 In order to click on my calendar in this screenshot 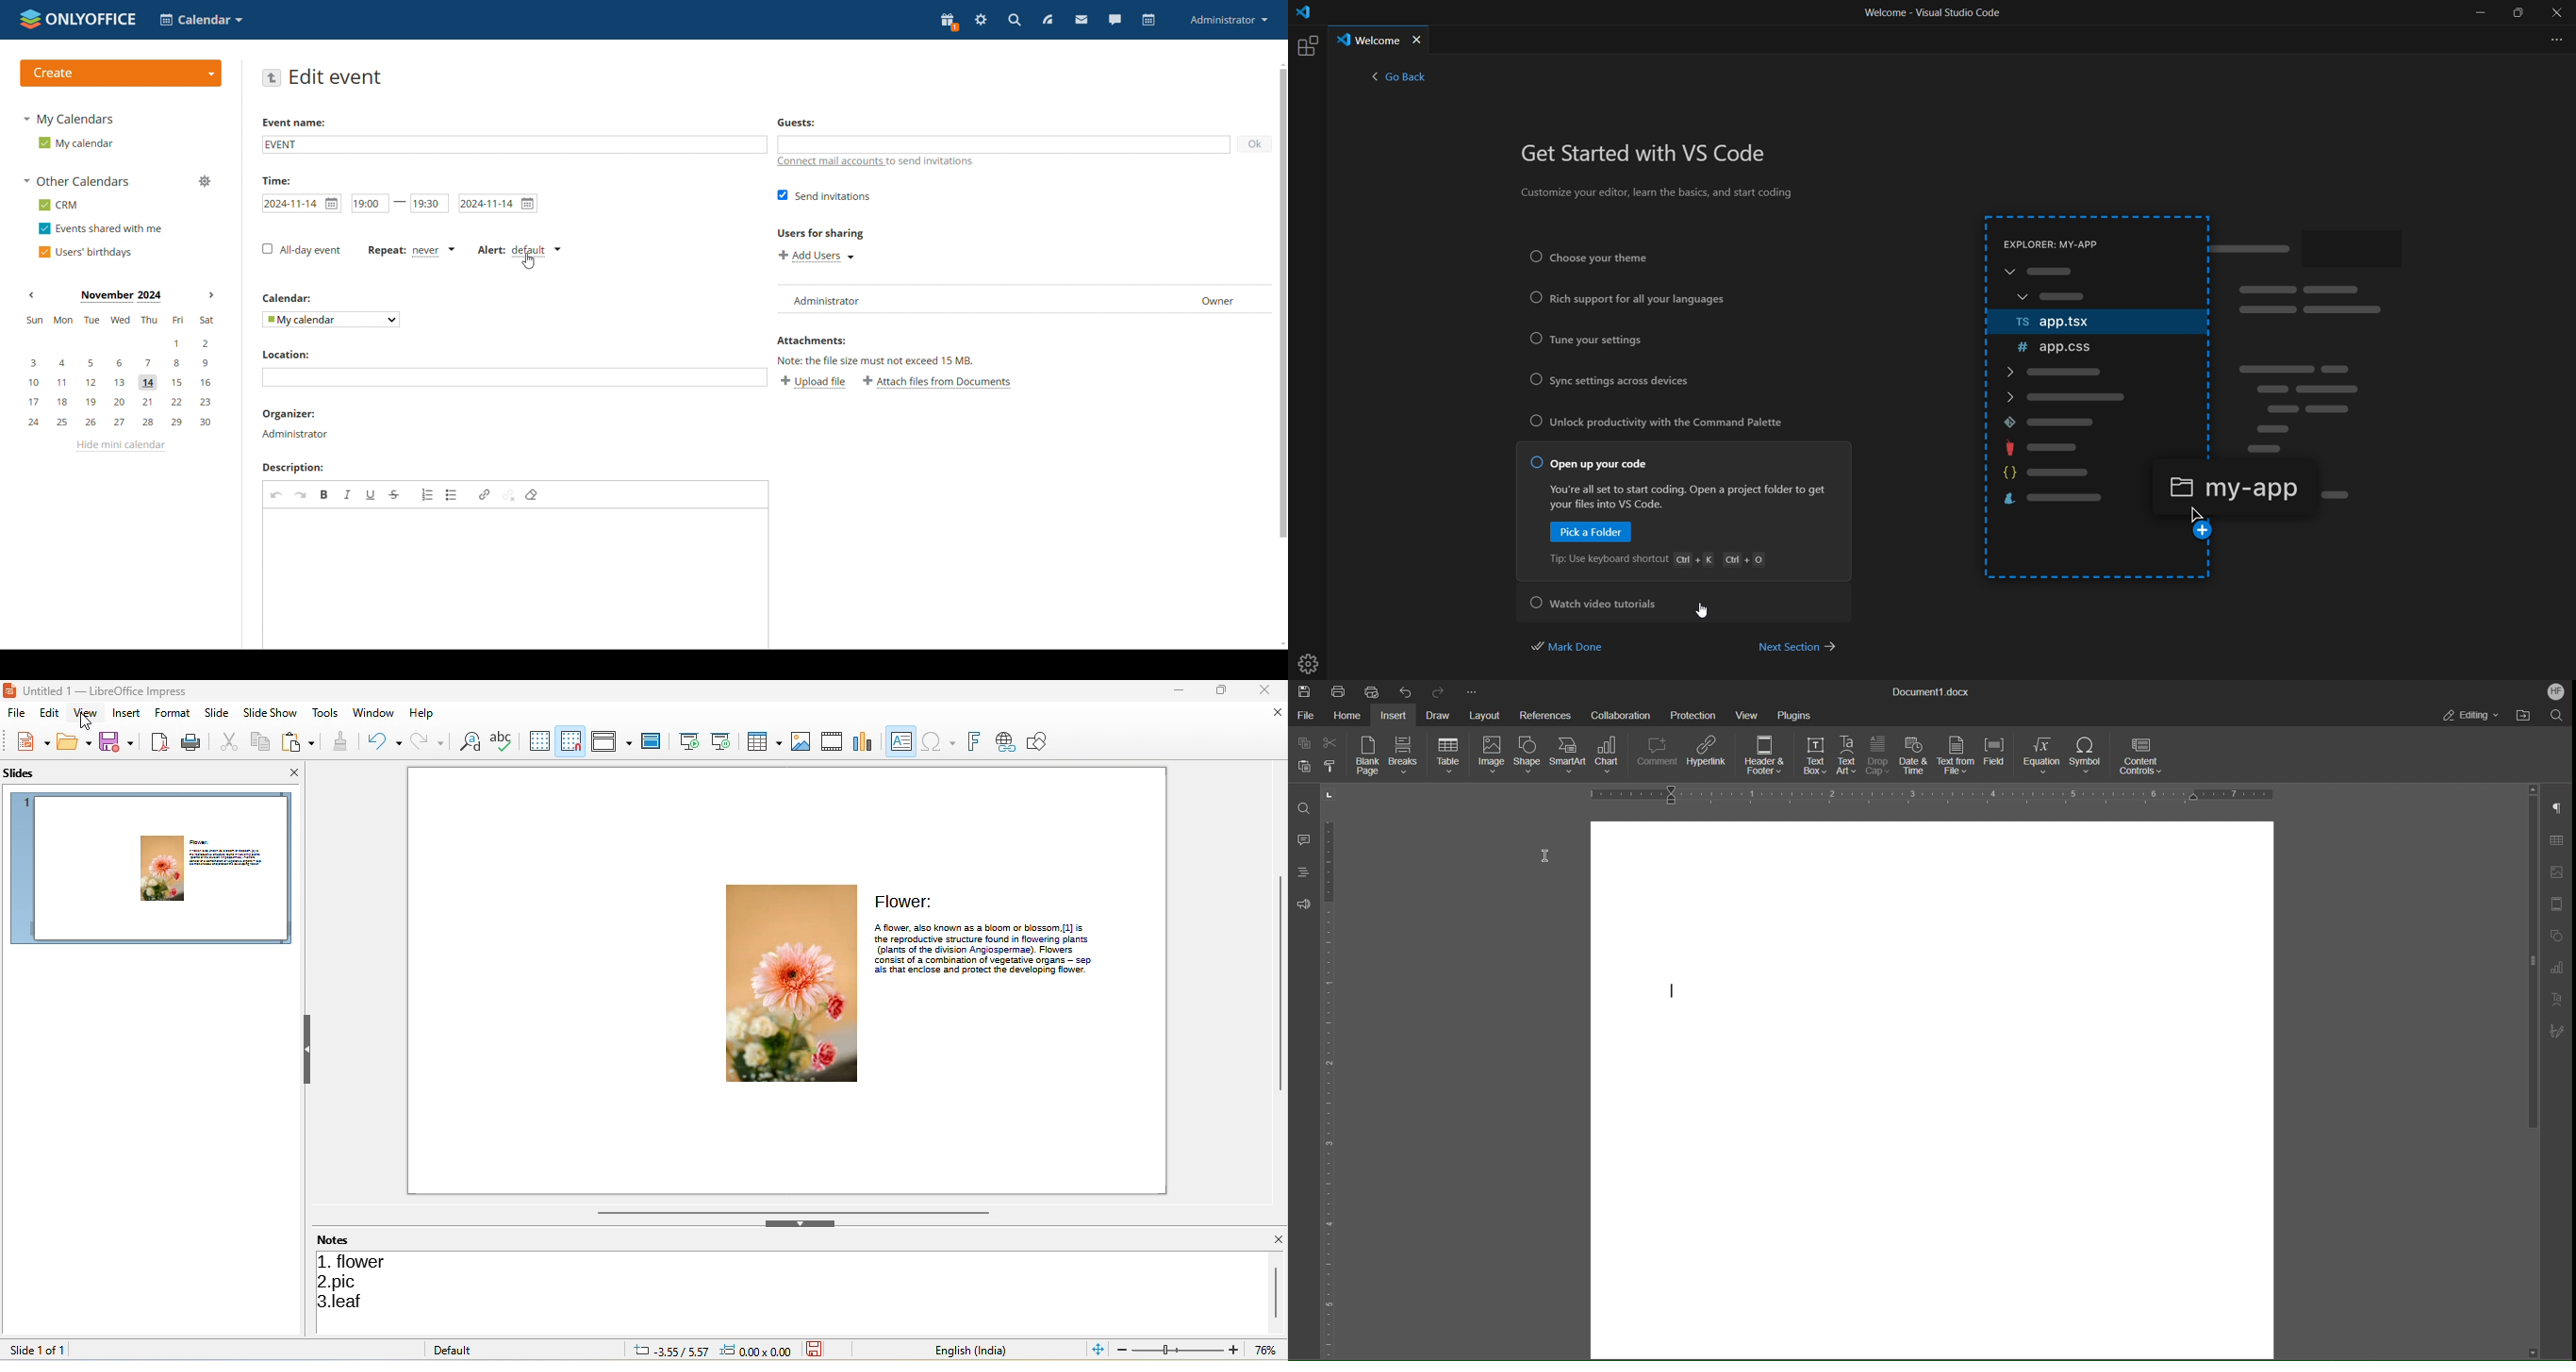, I will do `click(74, 143)`.